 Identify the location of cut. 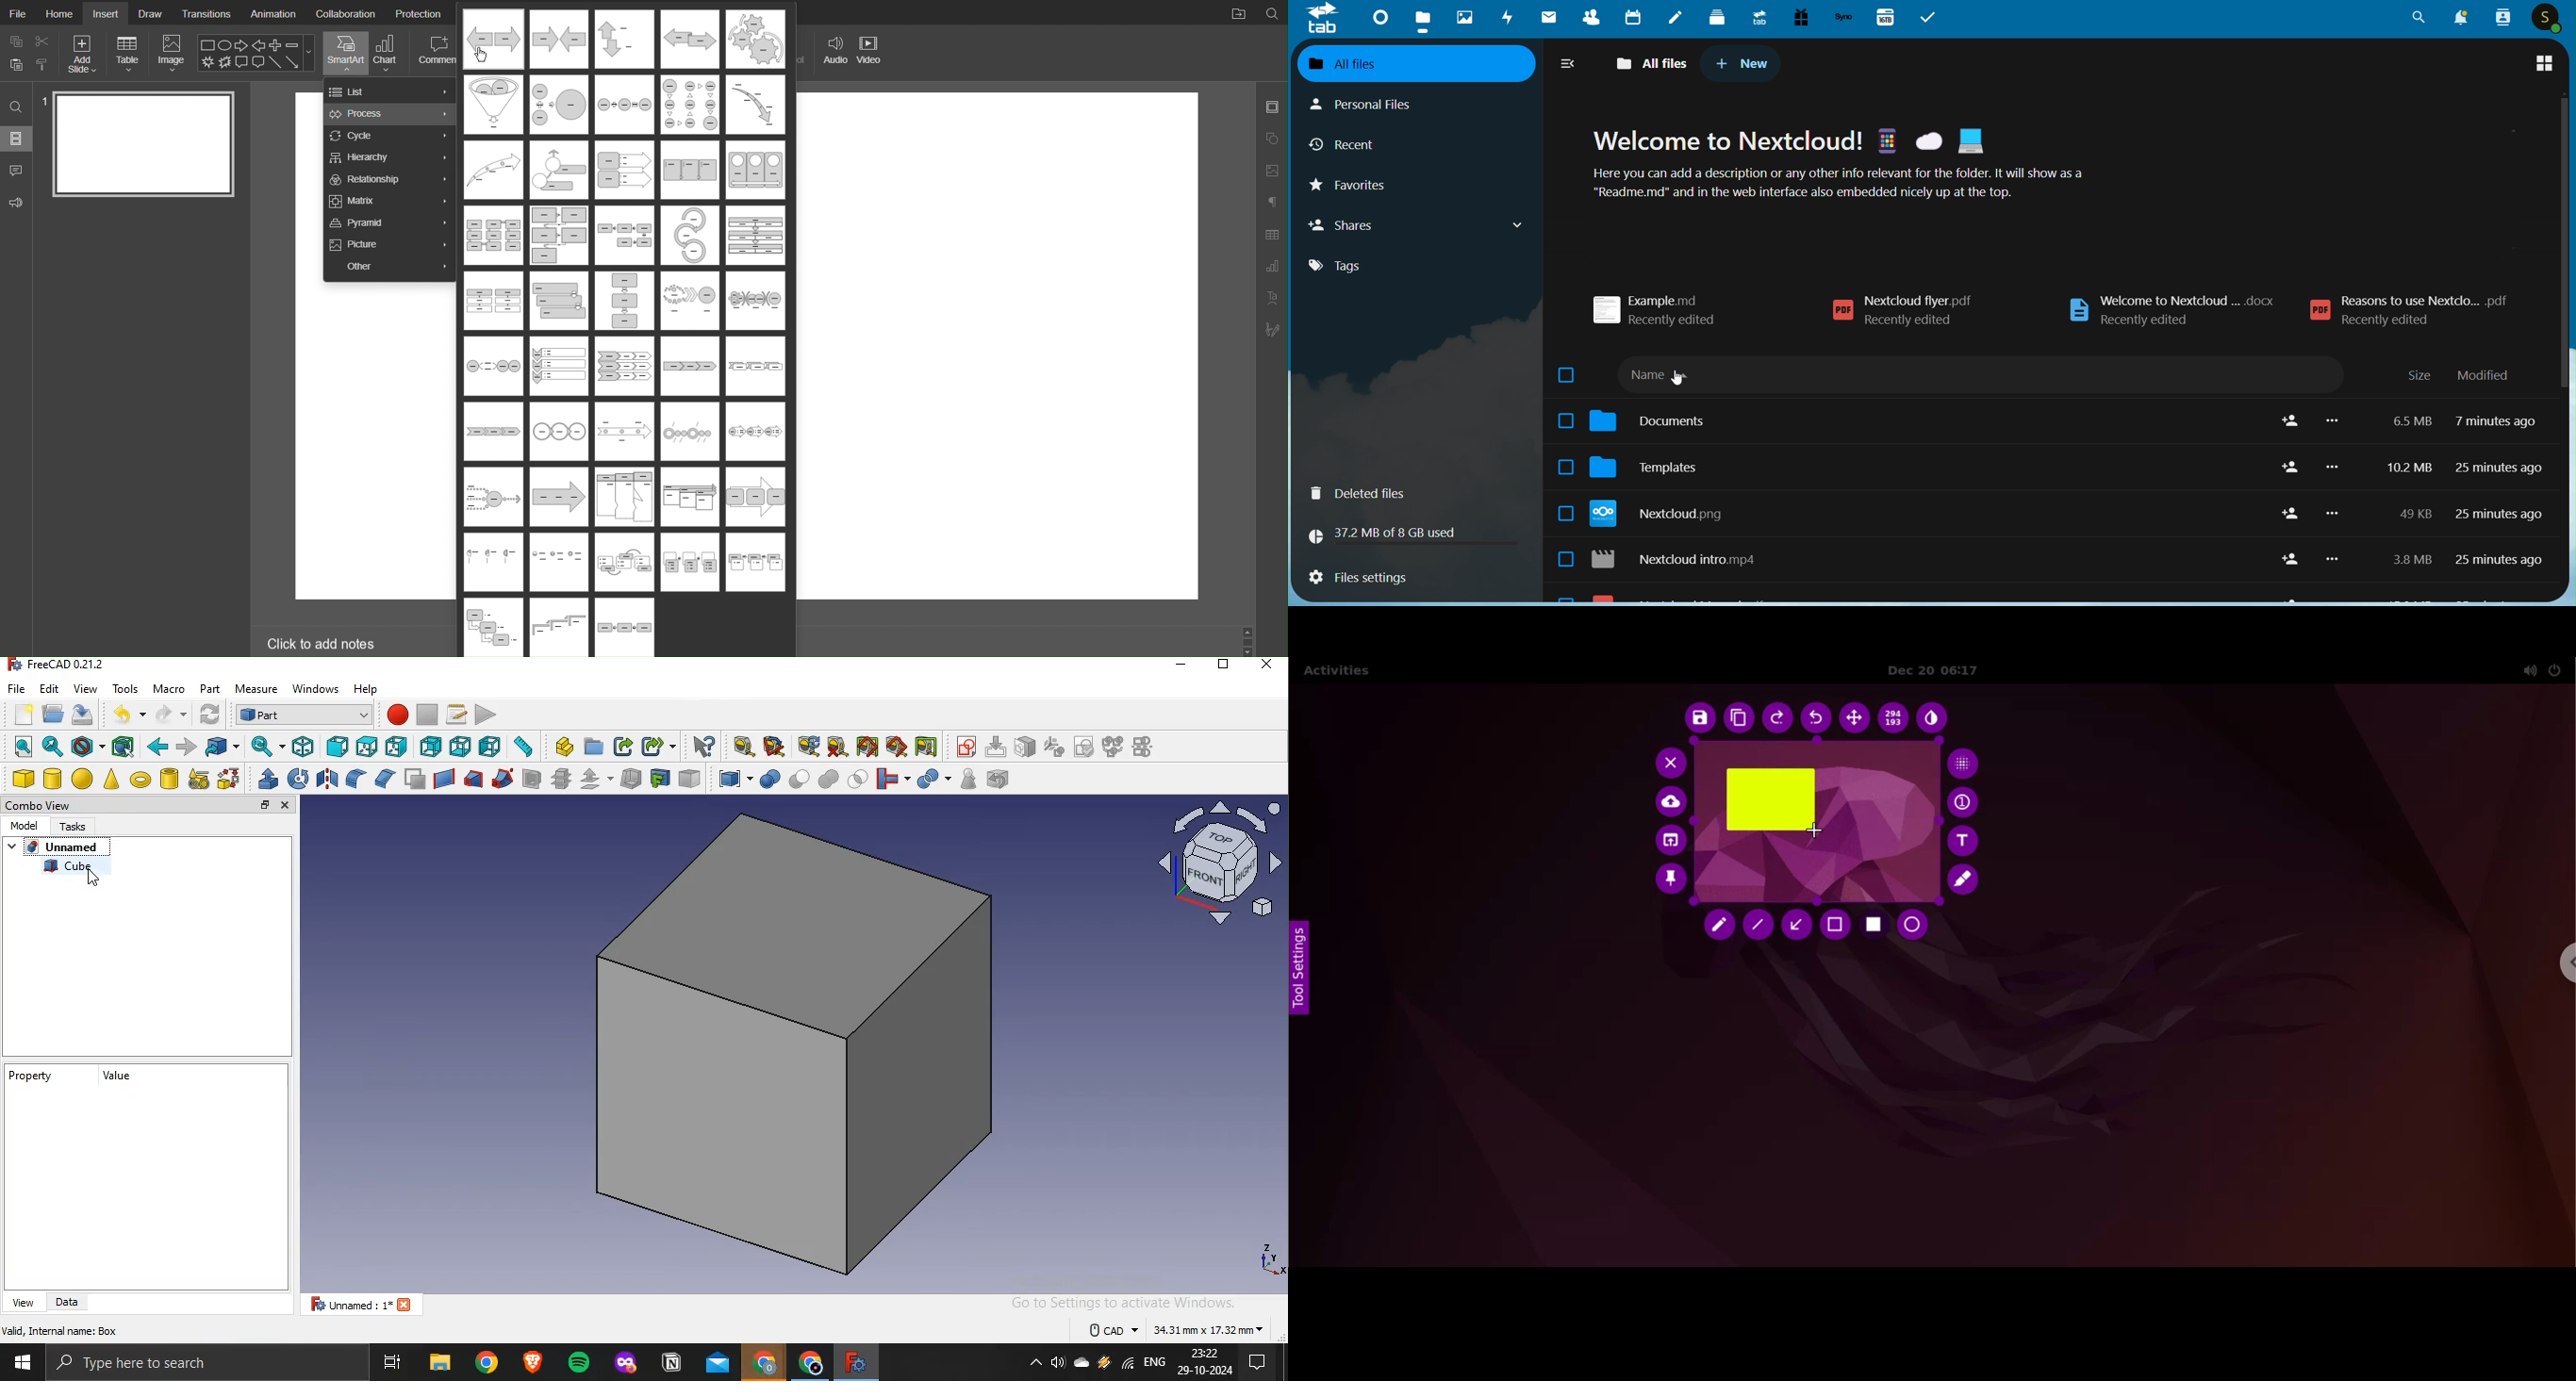
(800, 777).